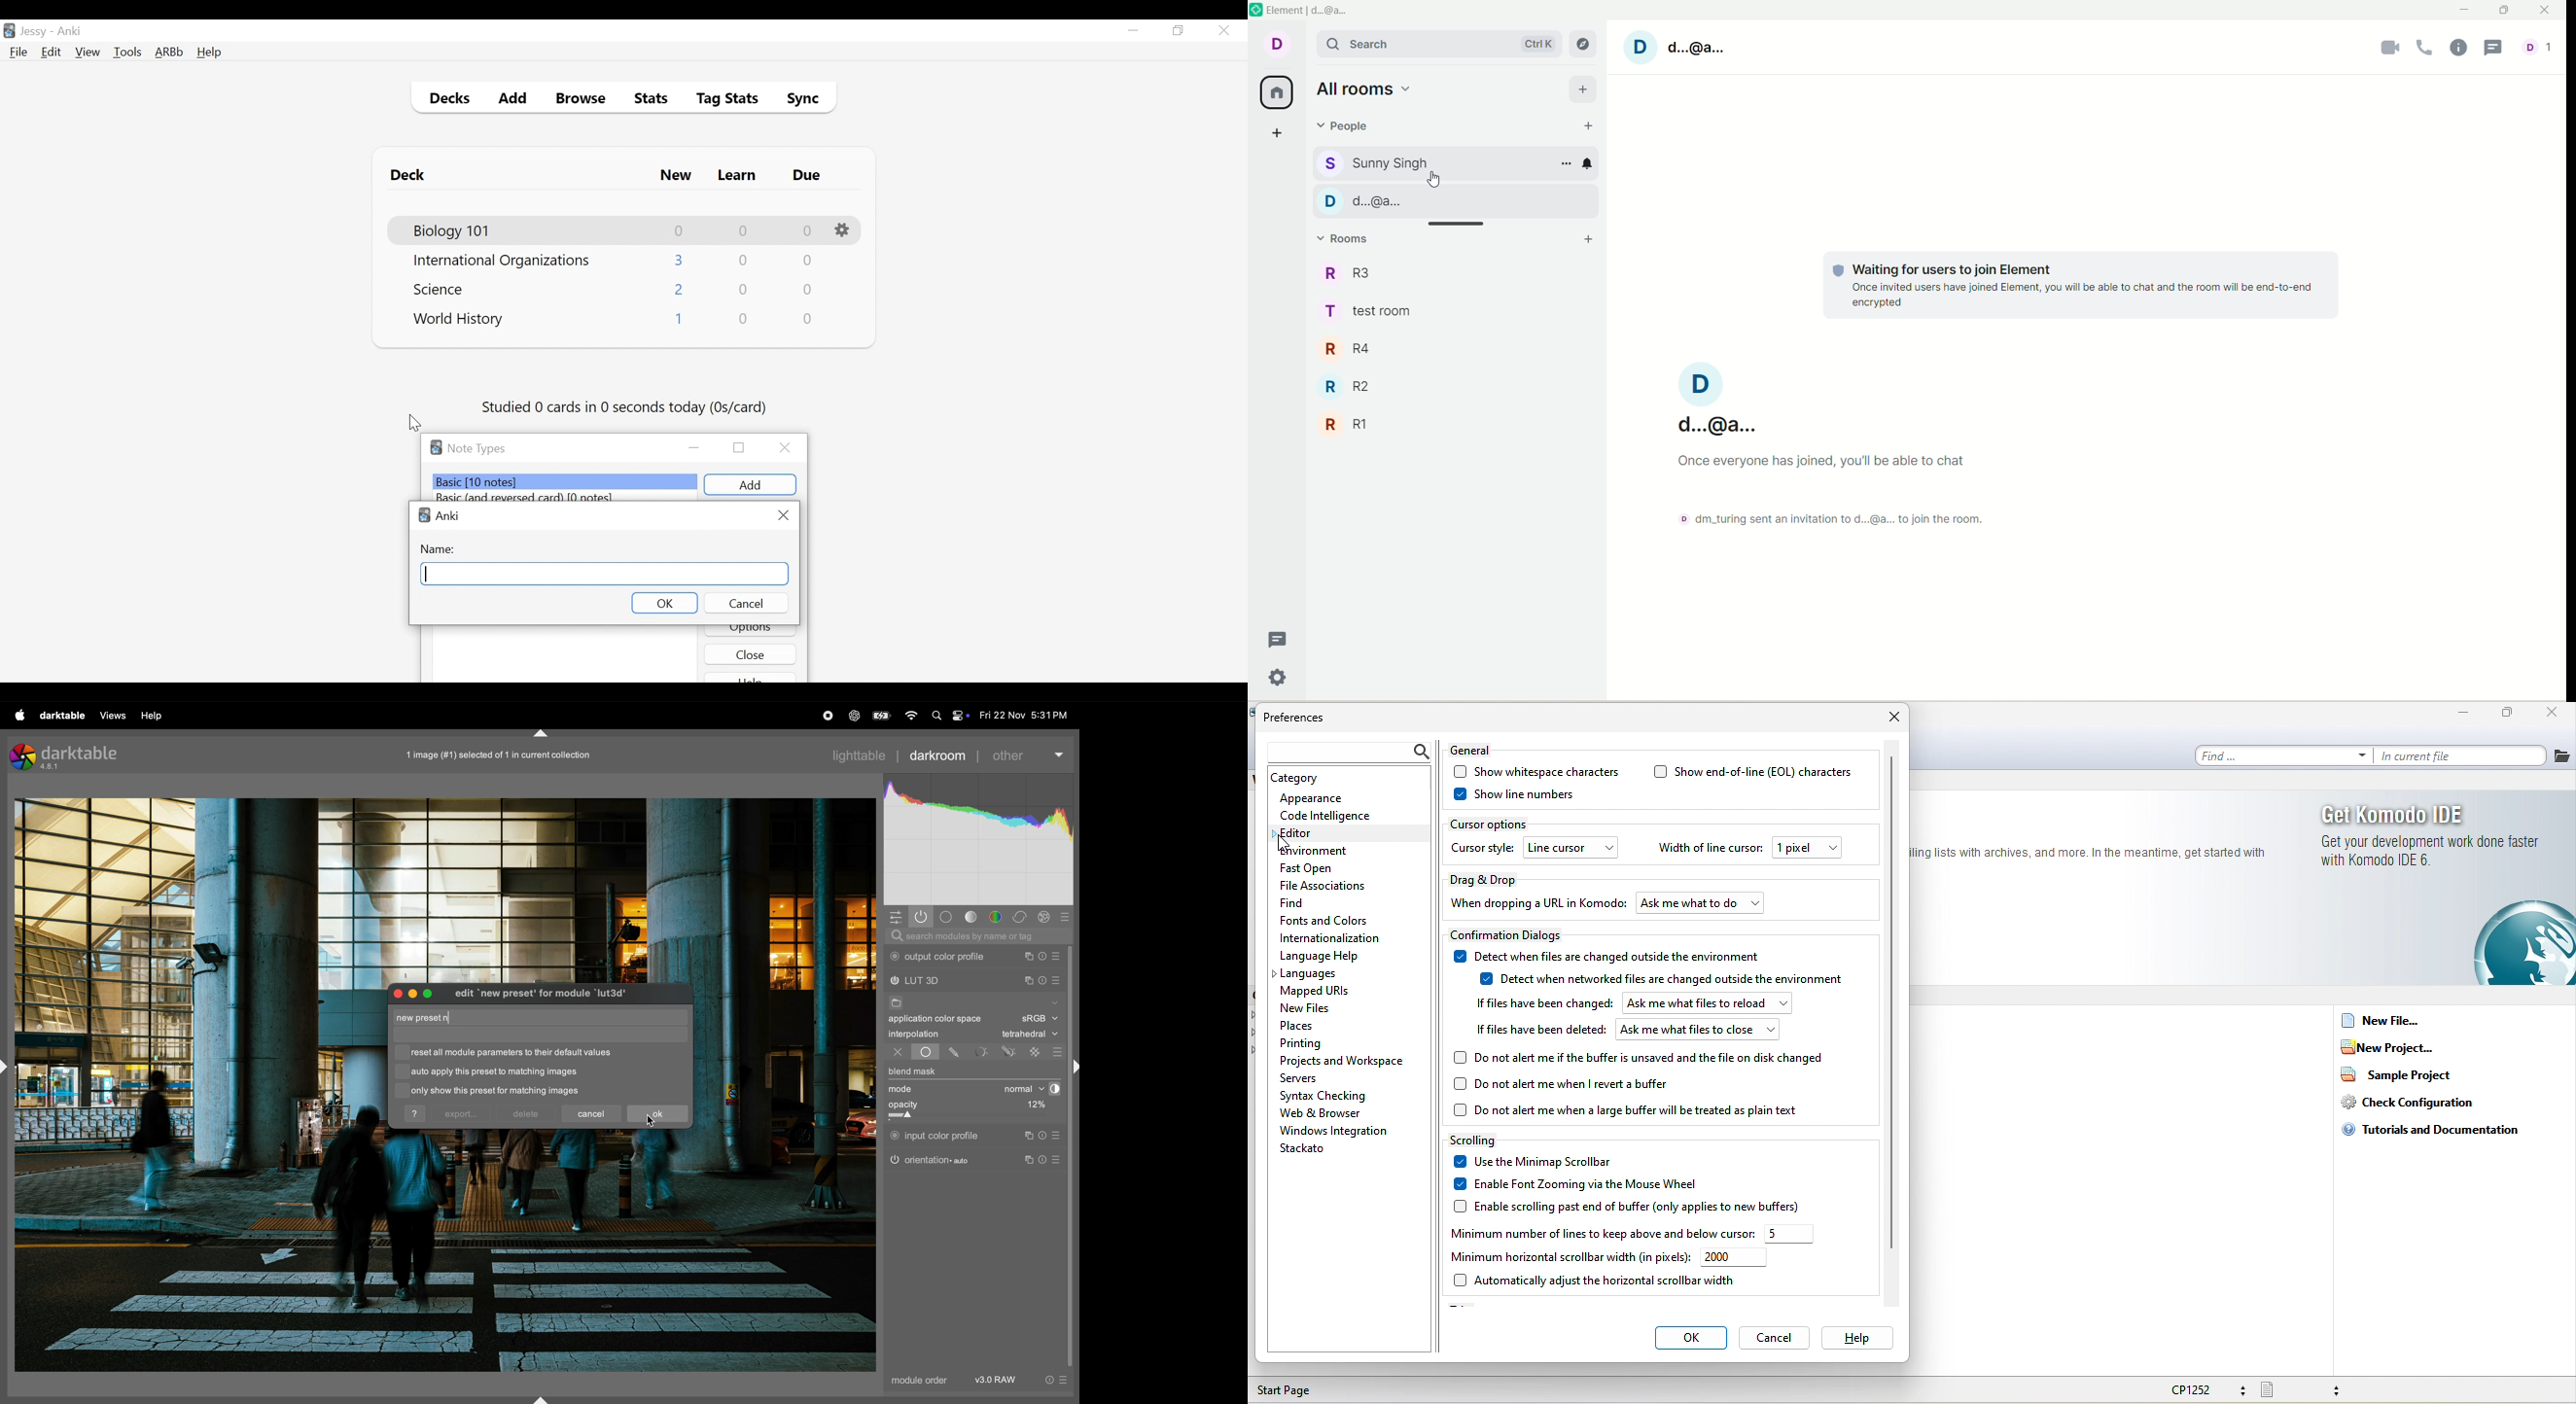  What do you see at coordinates (411, 176) in the screenshot?
I see `Deck` at bounding box center [411, 176].